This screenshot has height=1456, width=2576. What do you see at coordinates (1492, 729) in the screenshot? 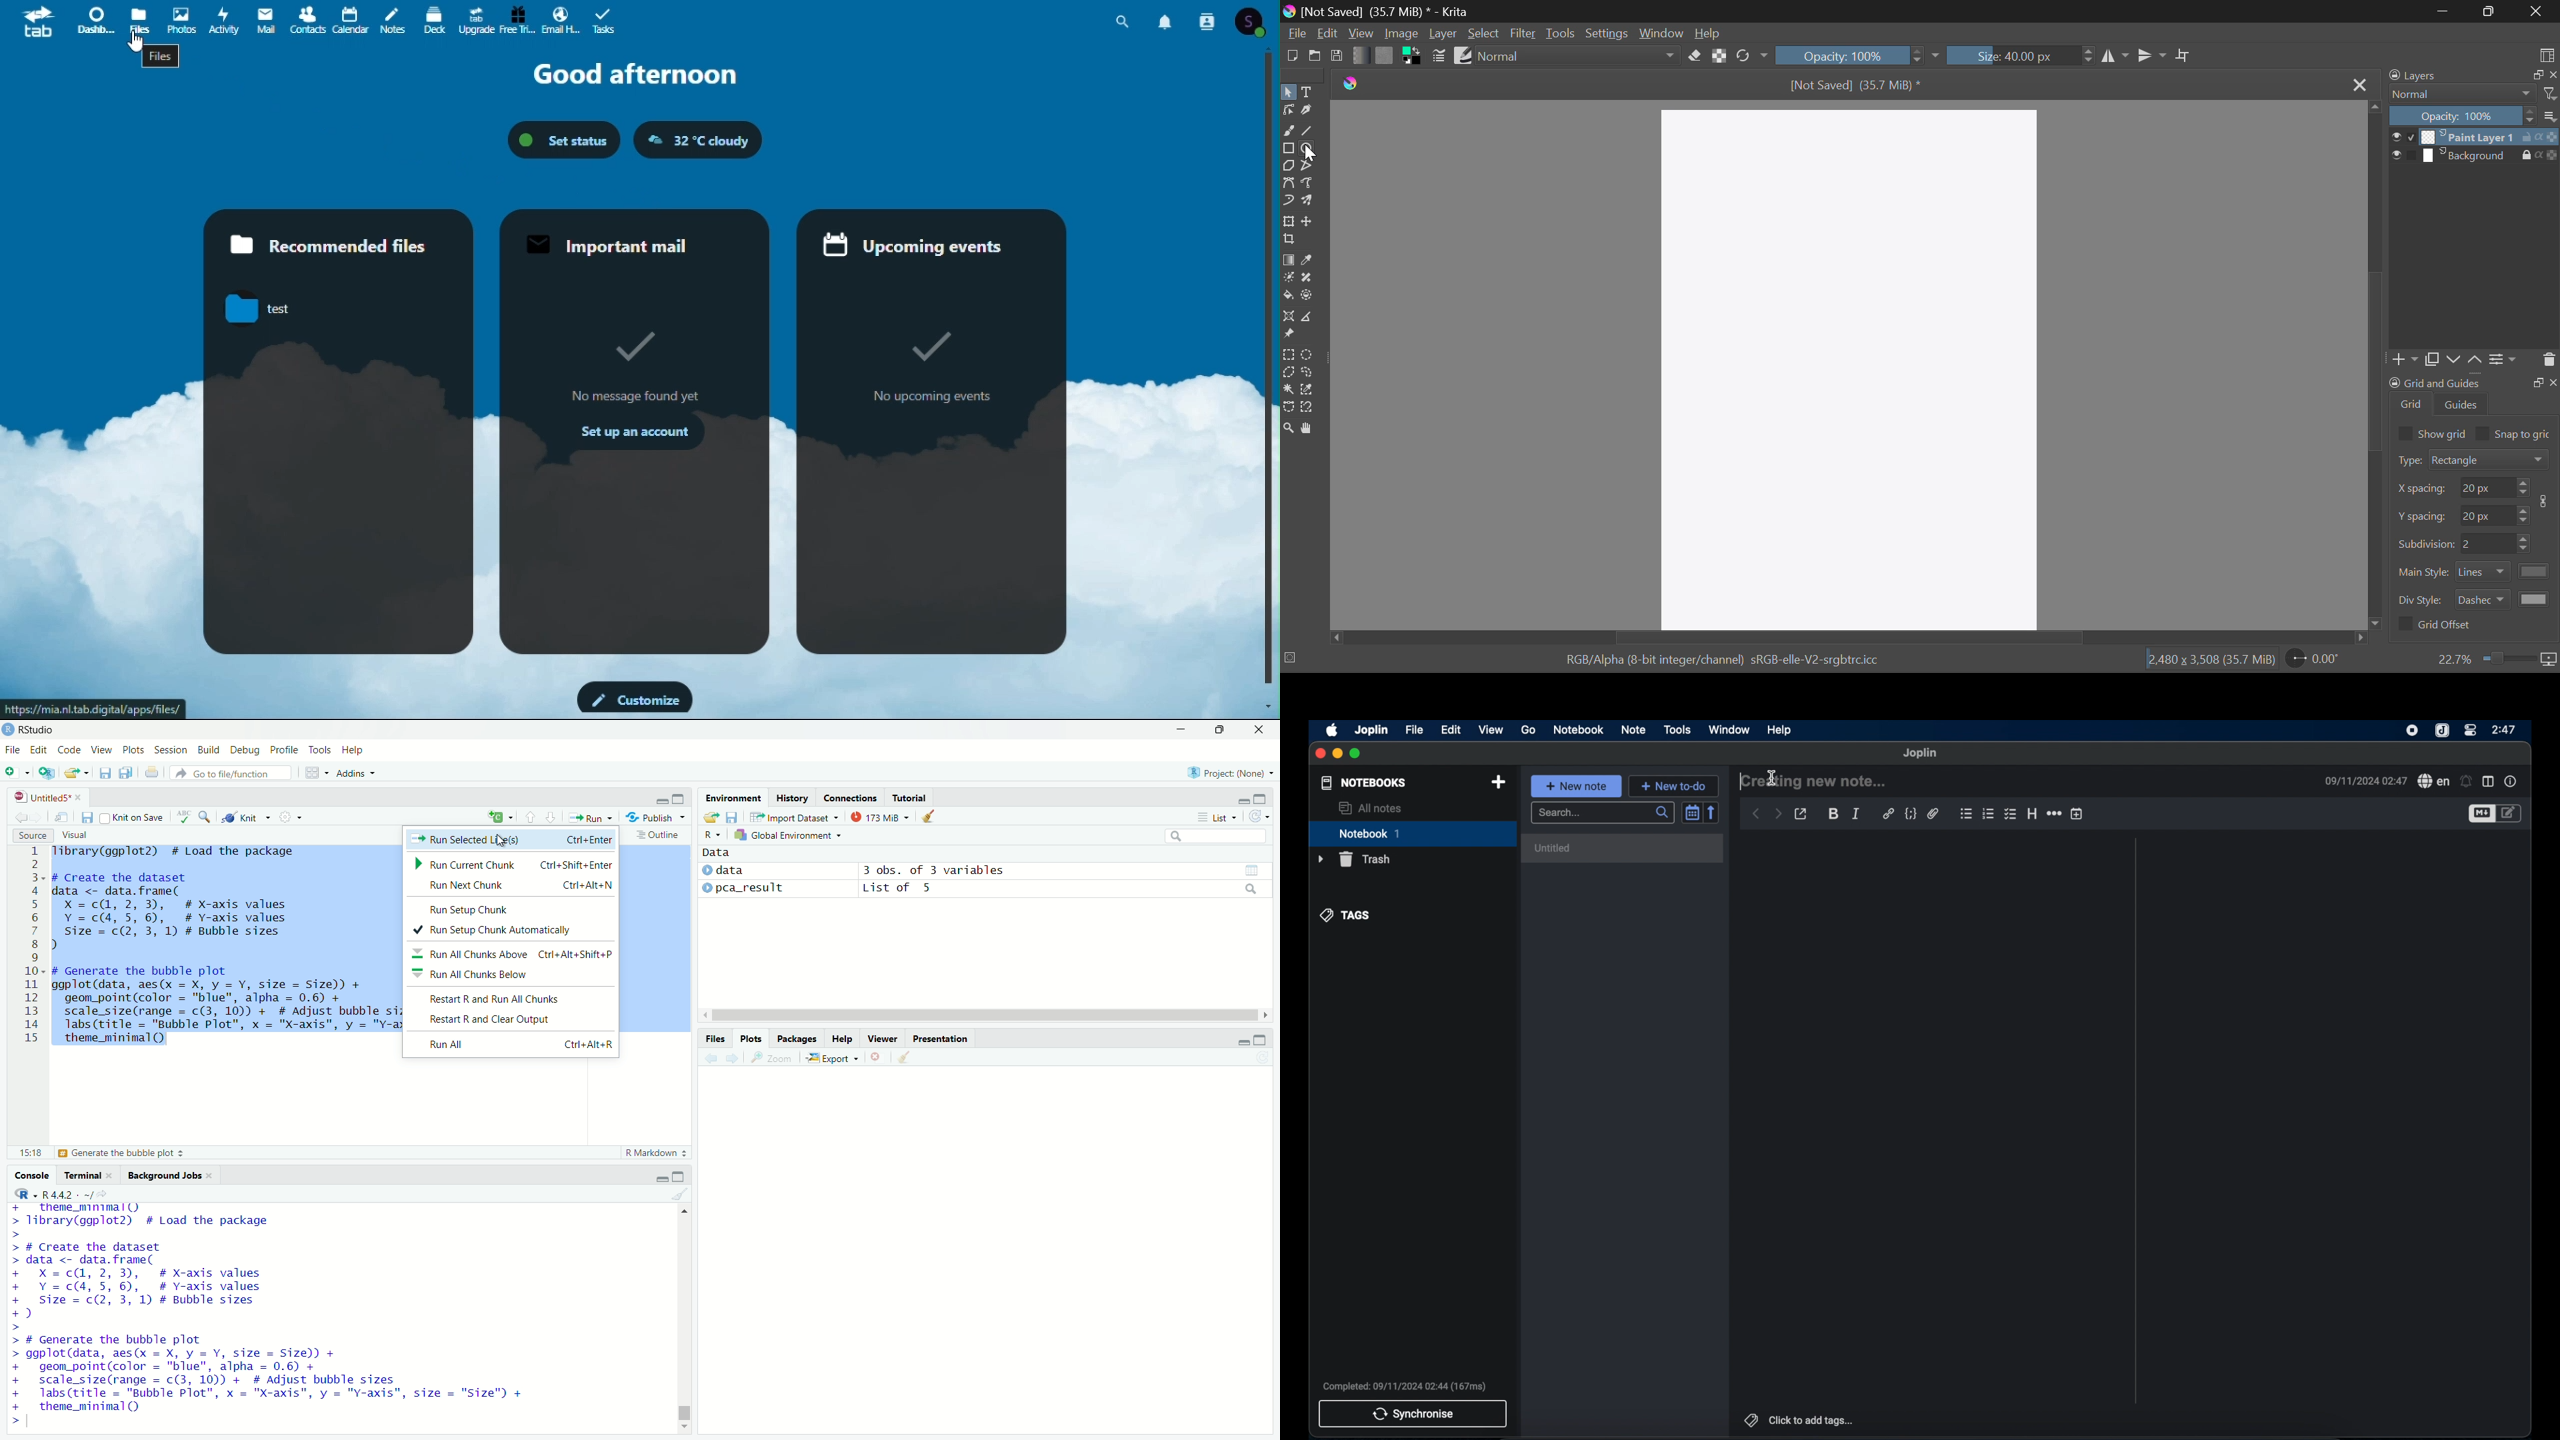
I see `view` at bounding box center [1492, 729].